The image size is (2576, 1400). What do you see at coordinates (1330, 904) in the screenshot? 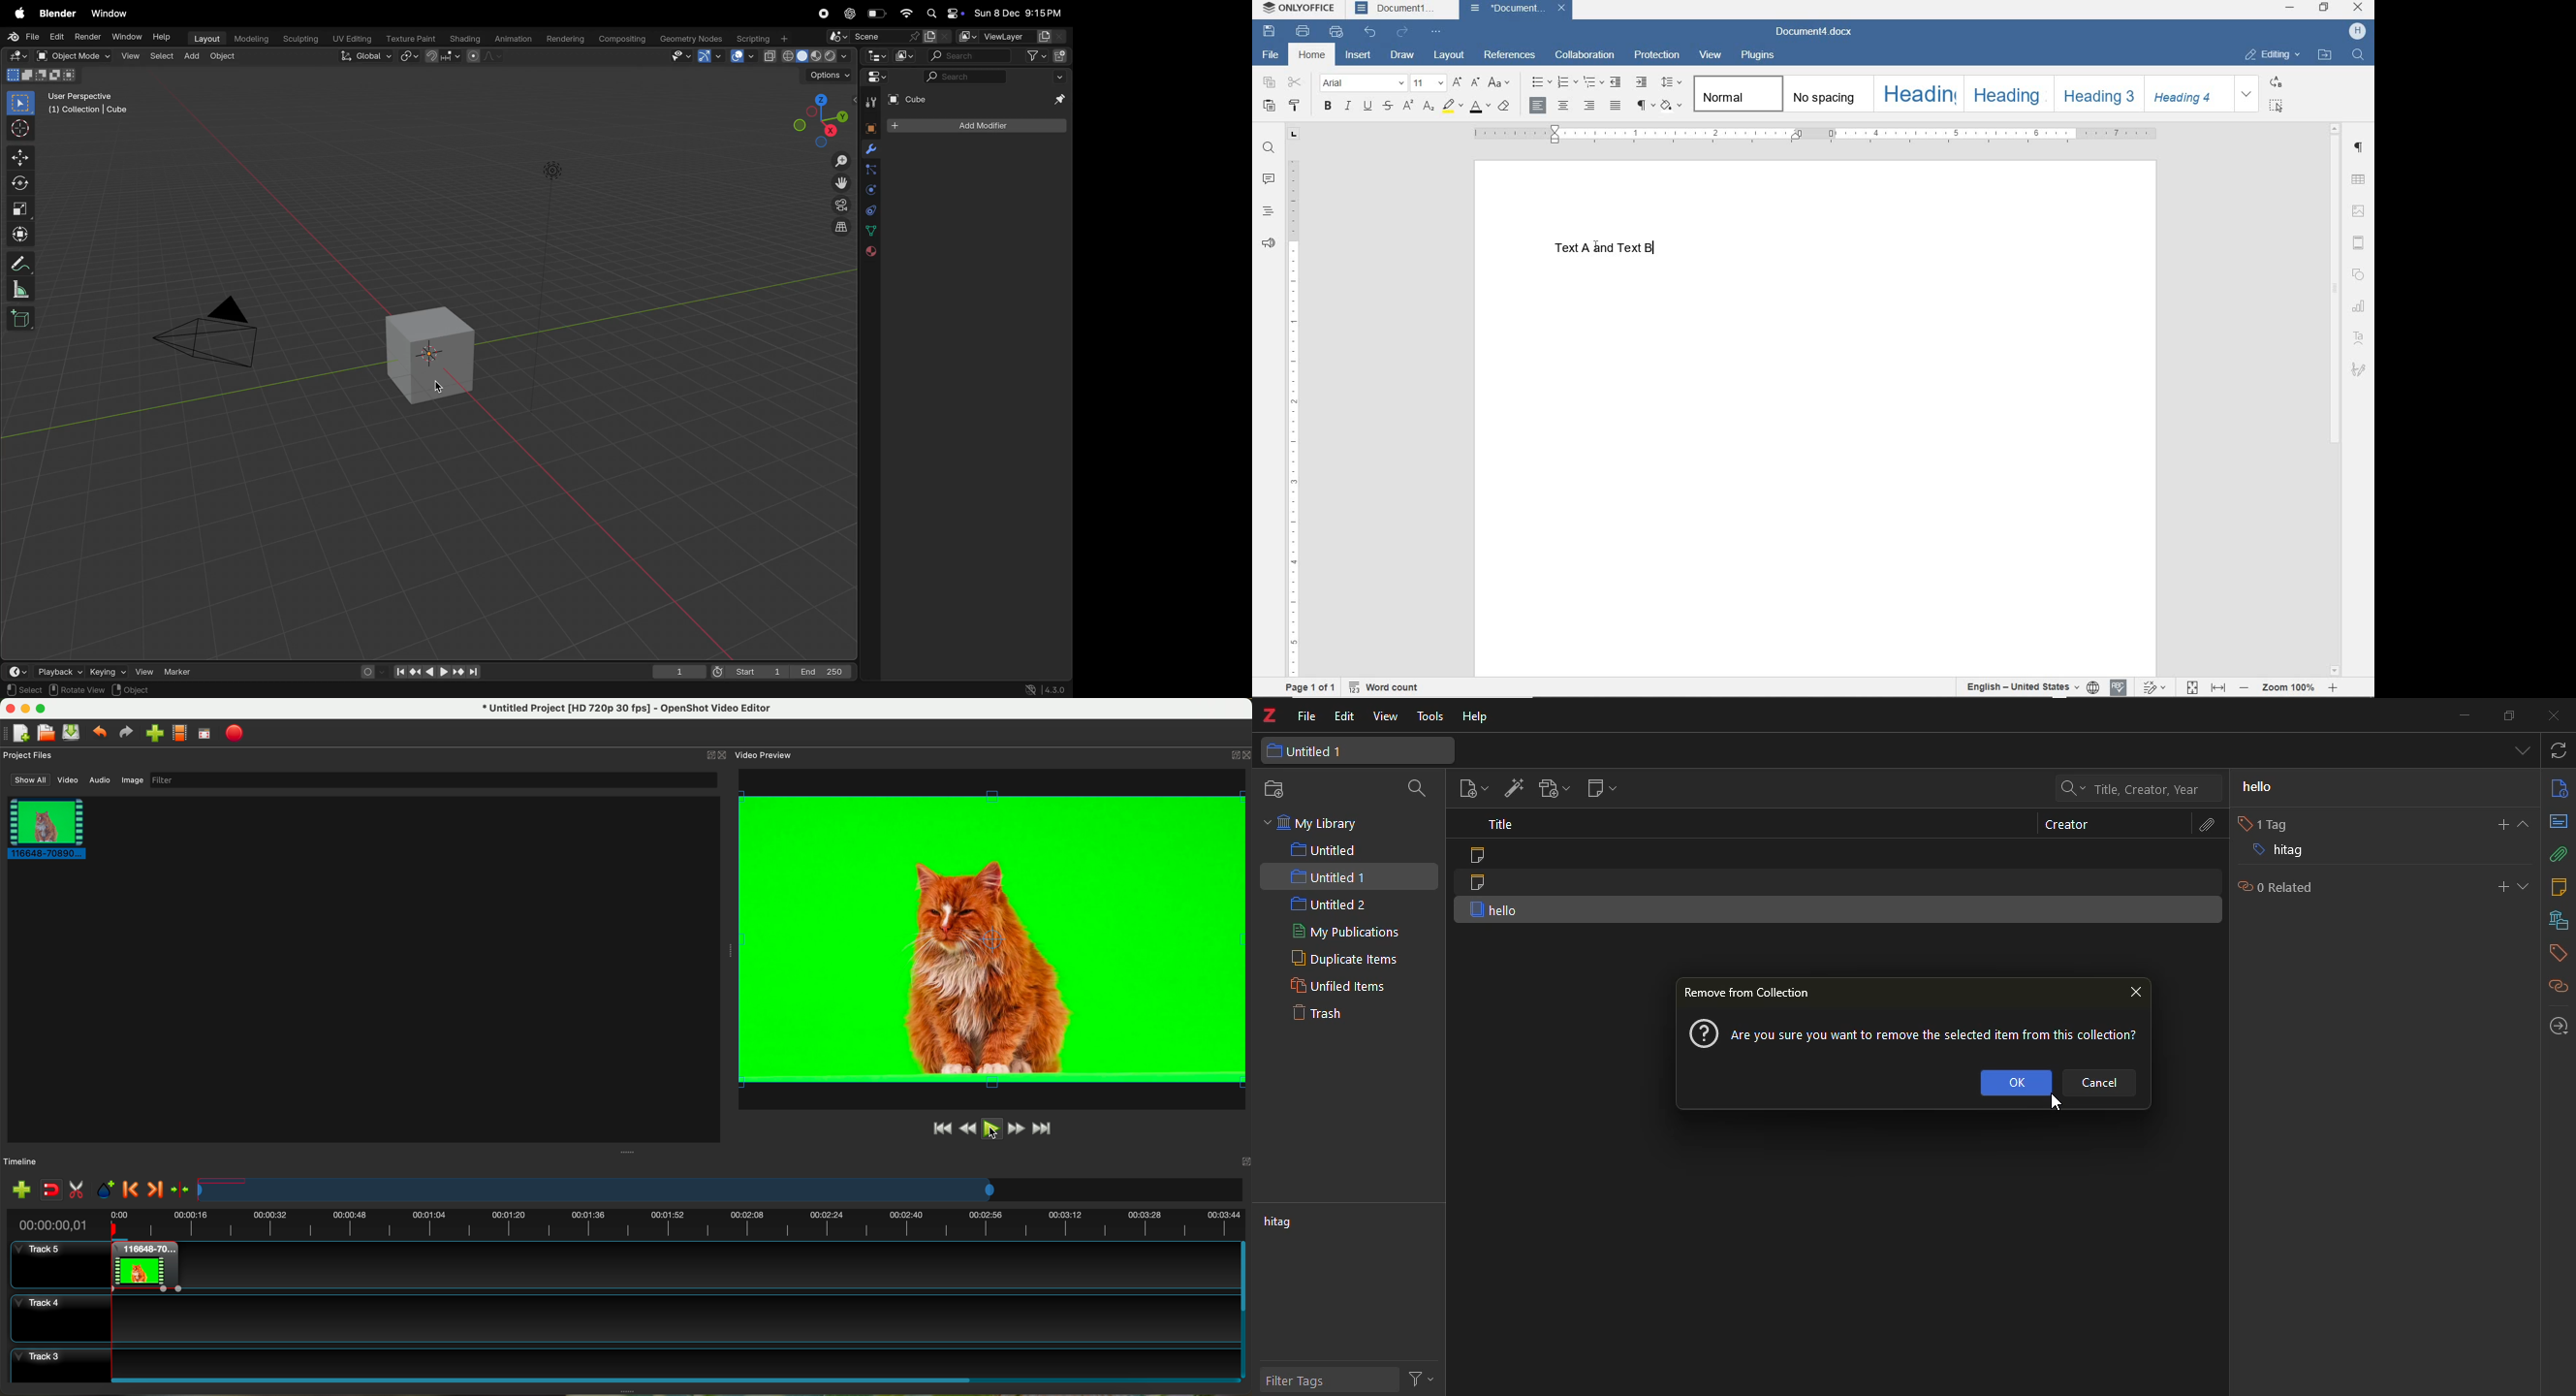
I see `untitled 2` at bounding box center [1330, 904].